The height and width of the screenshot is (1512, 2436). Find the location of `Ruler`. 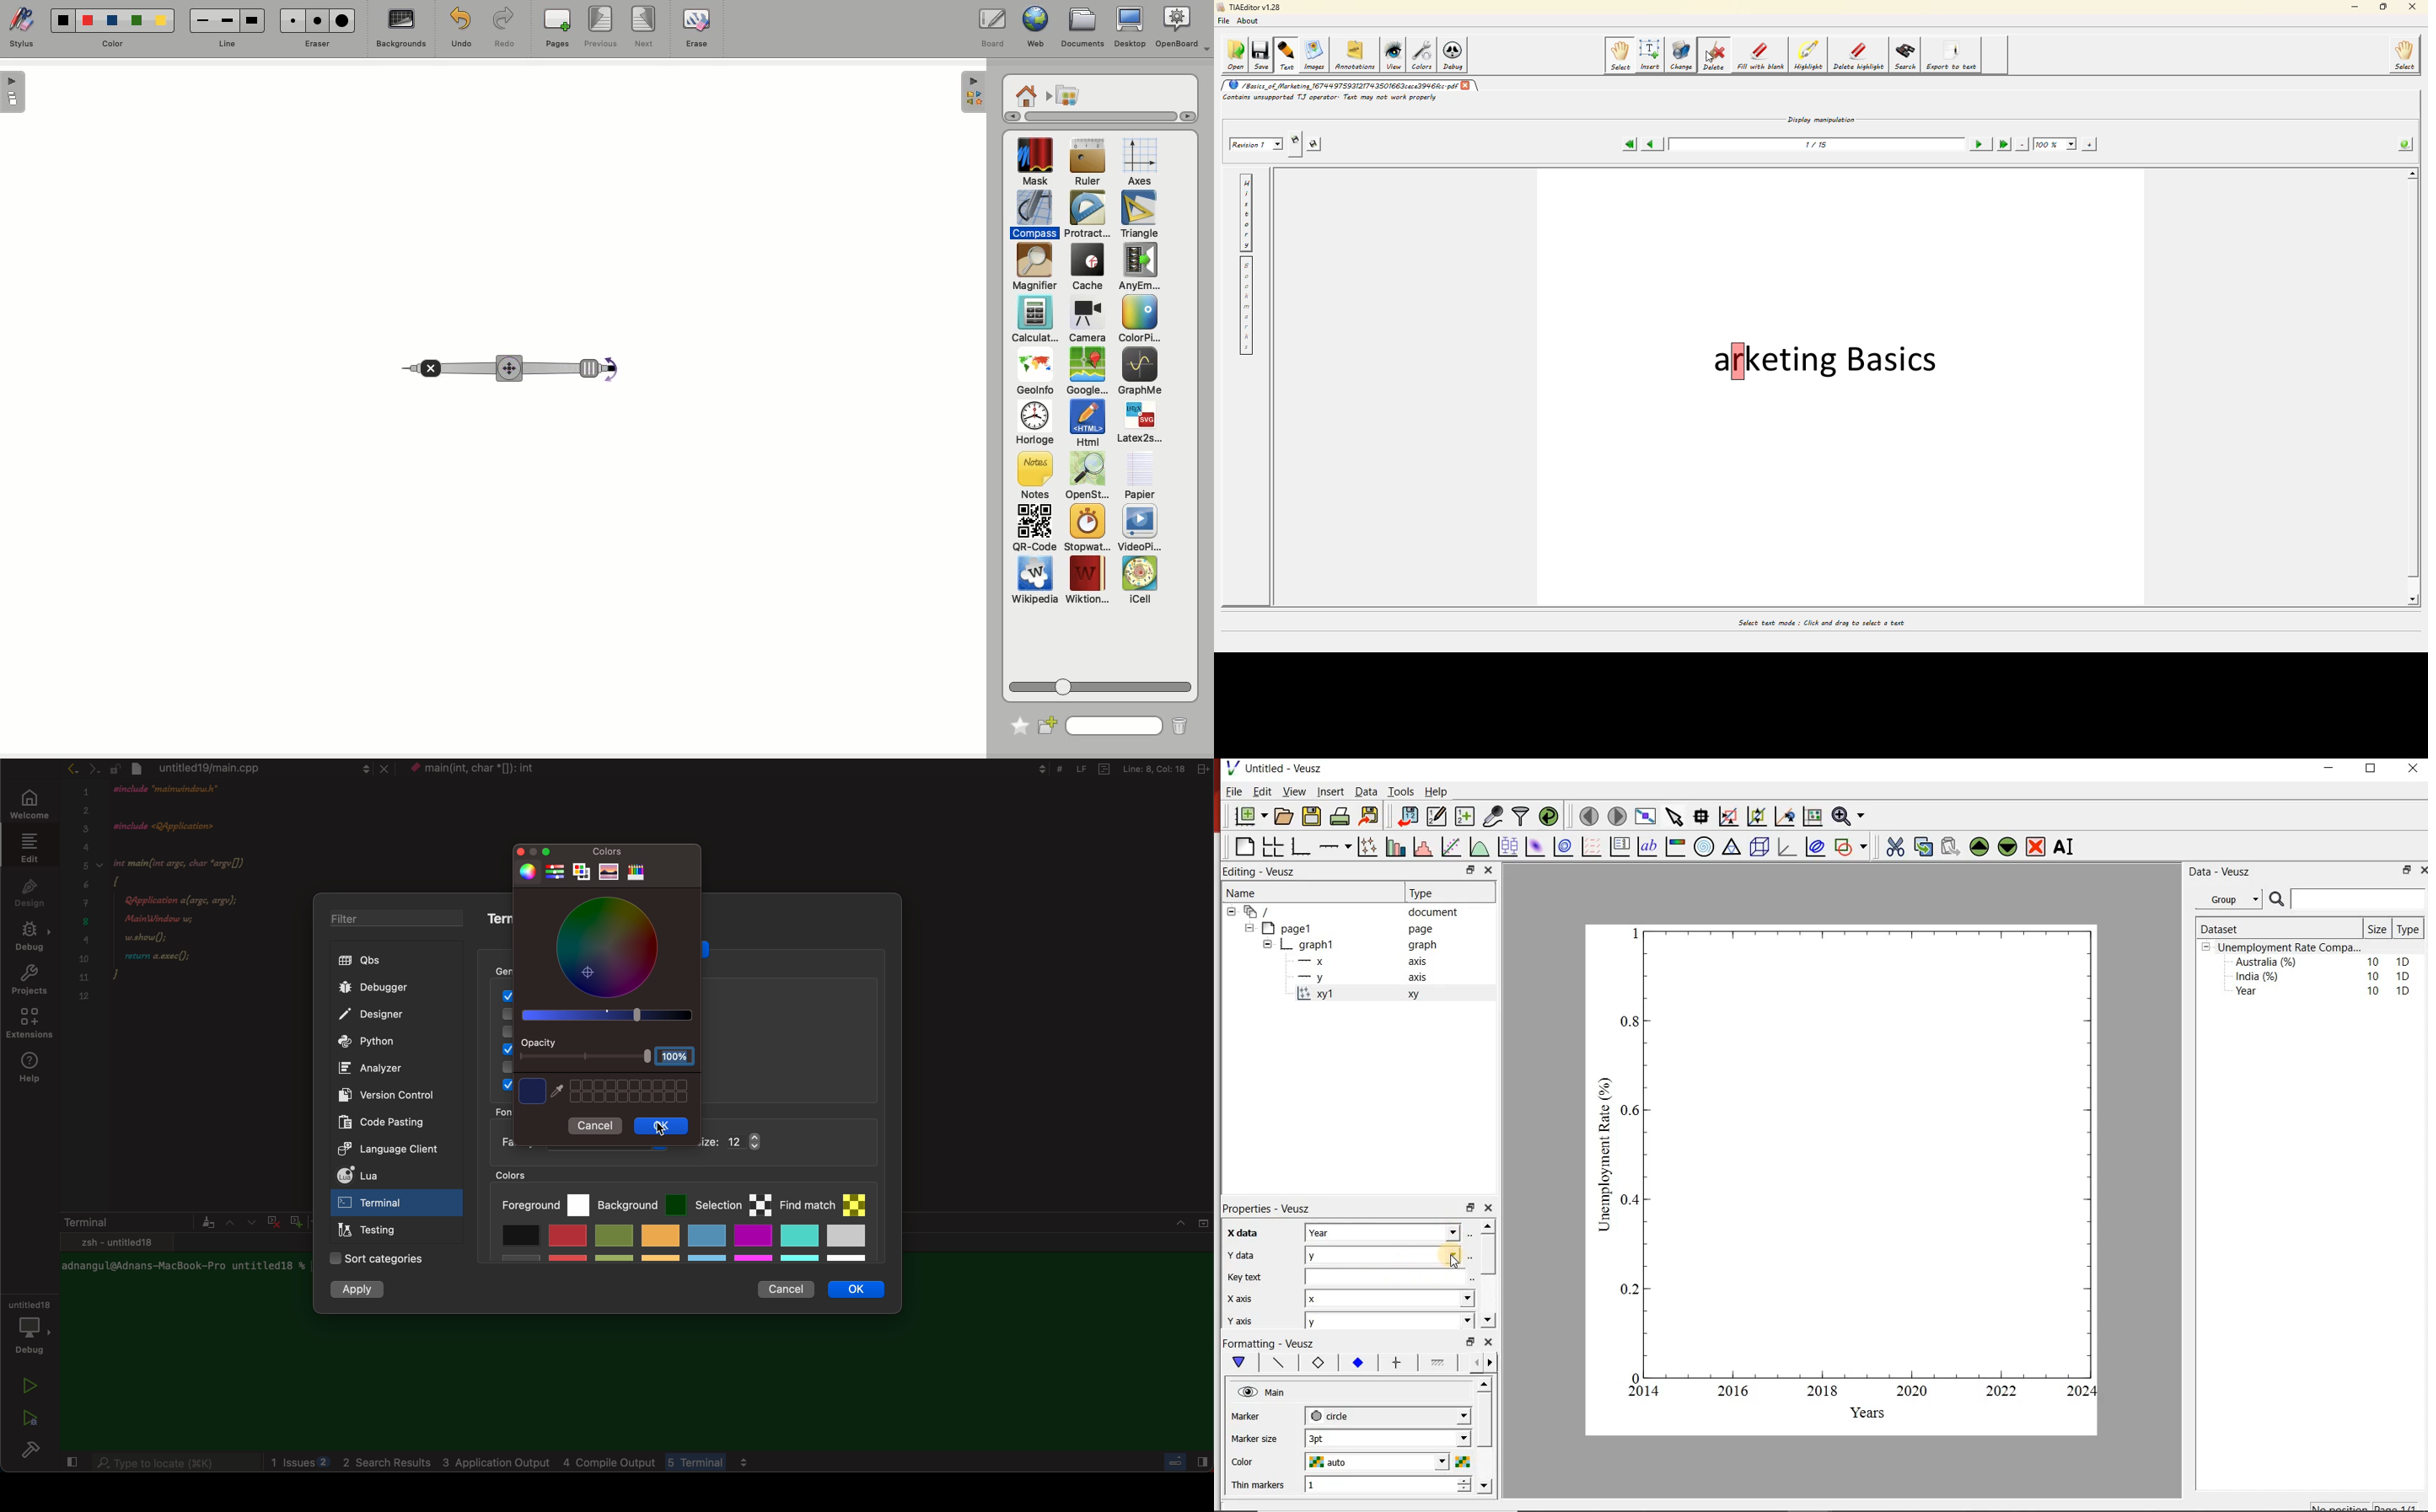

Ruler is located at coordinates (1088, 164).